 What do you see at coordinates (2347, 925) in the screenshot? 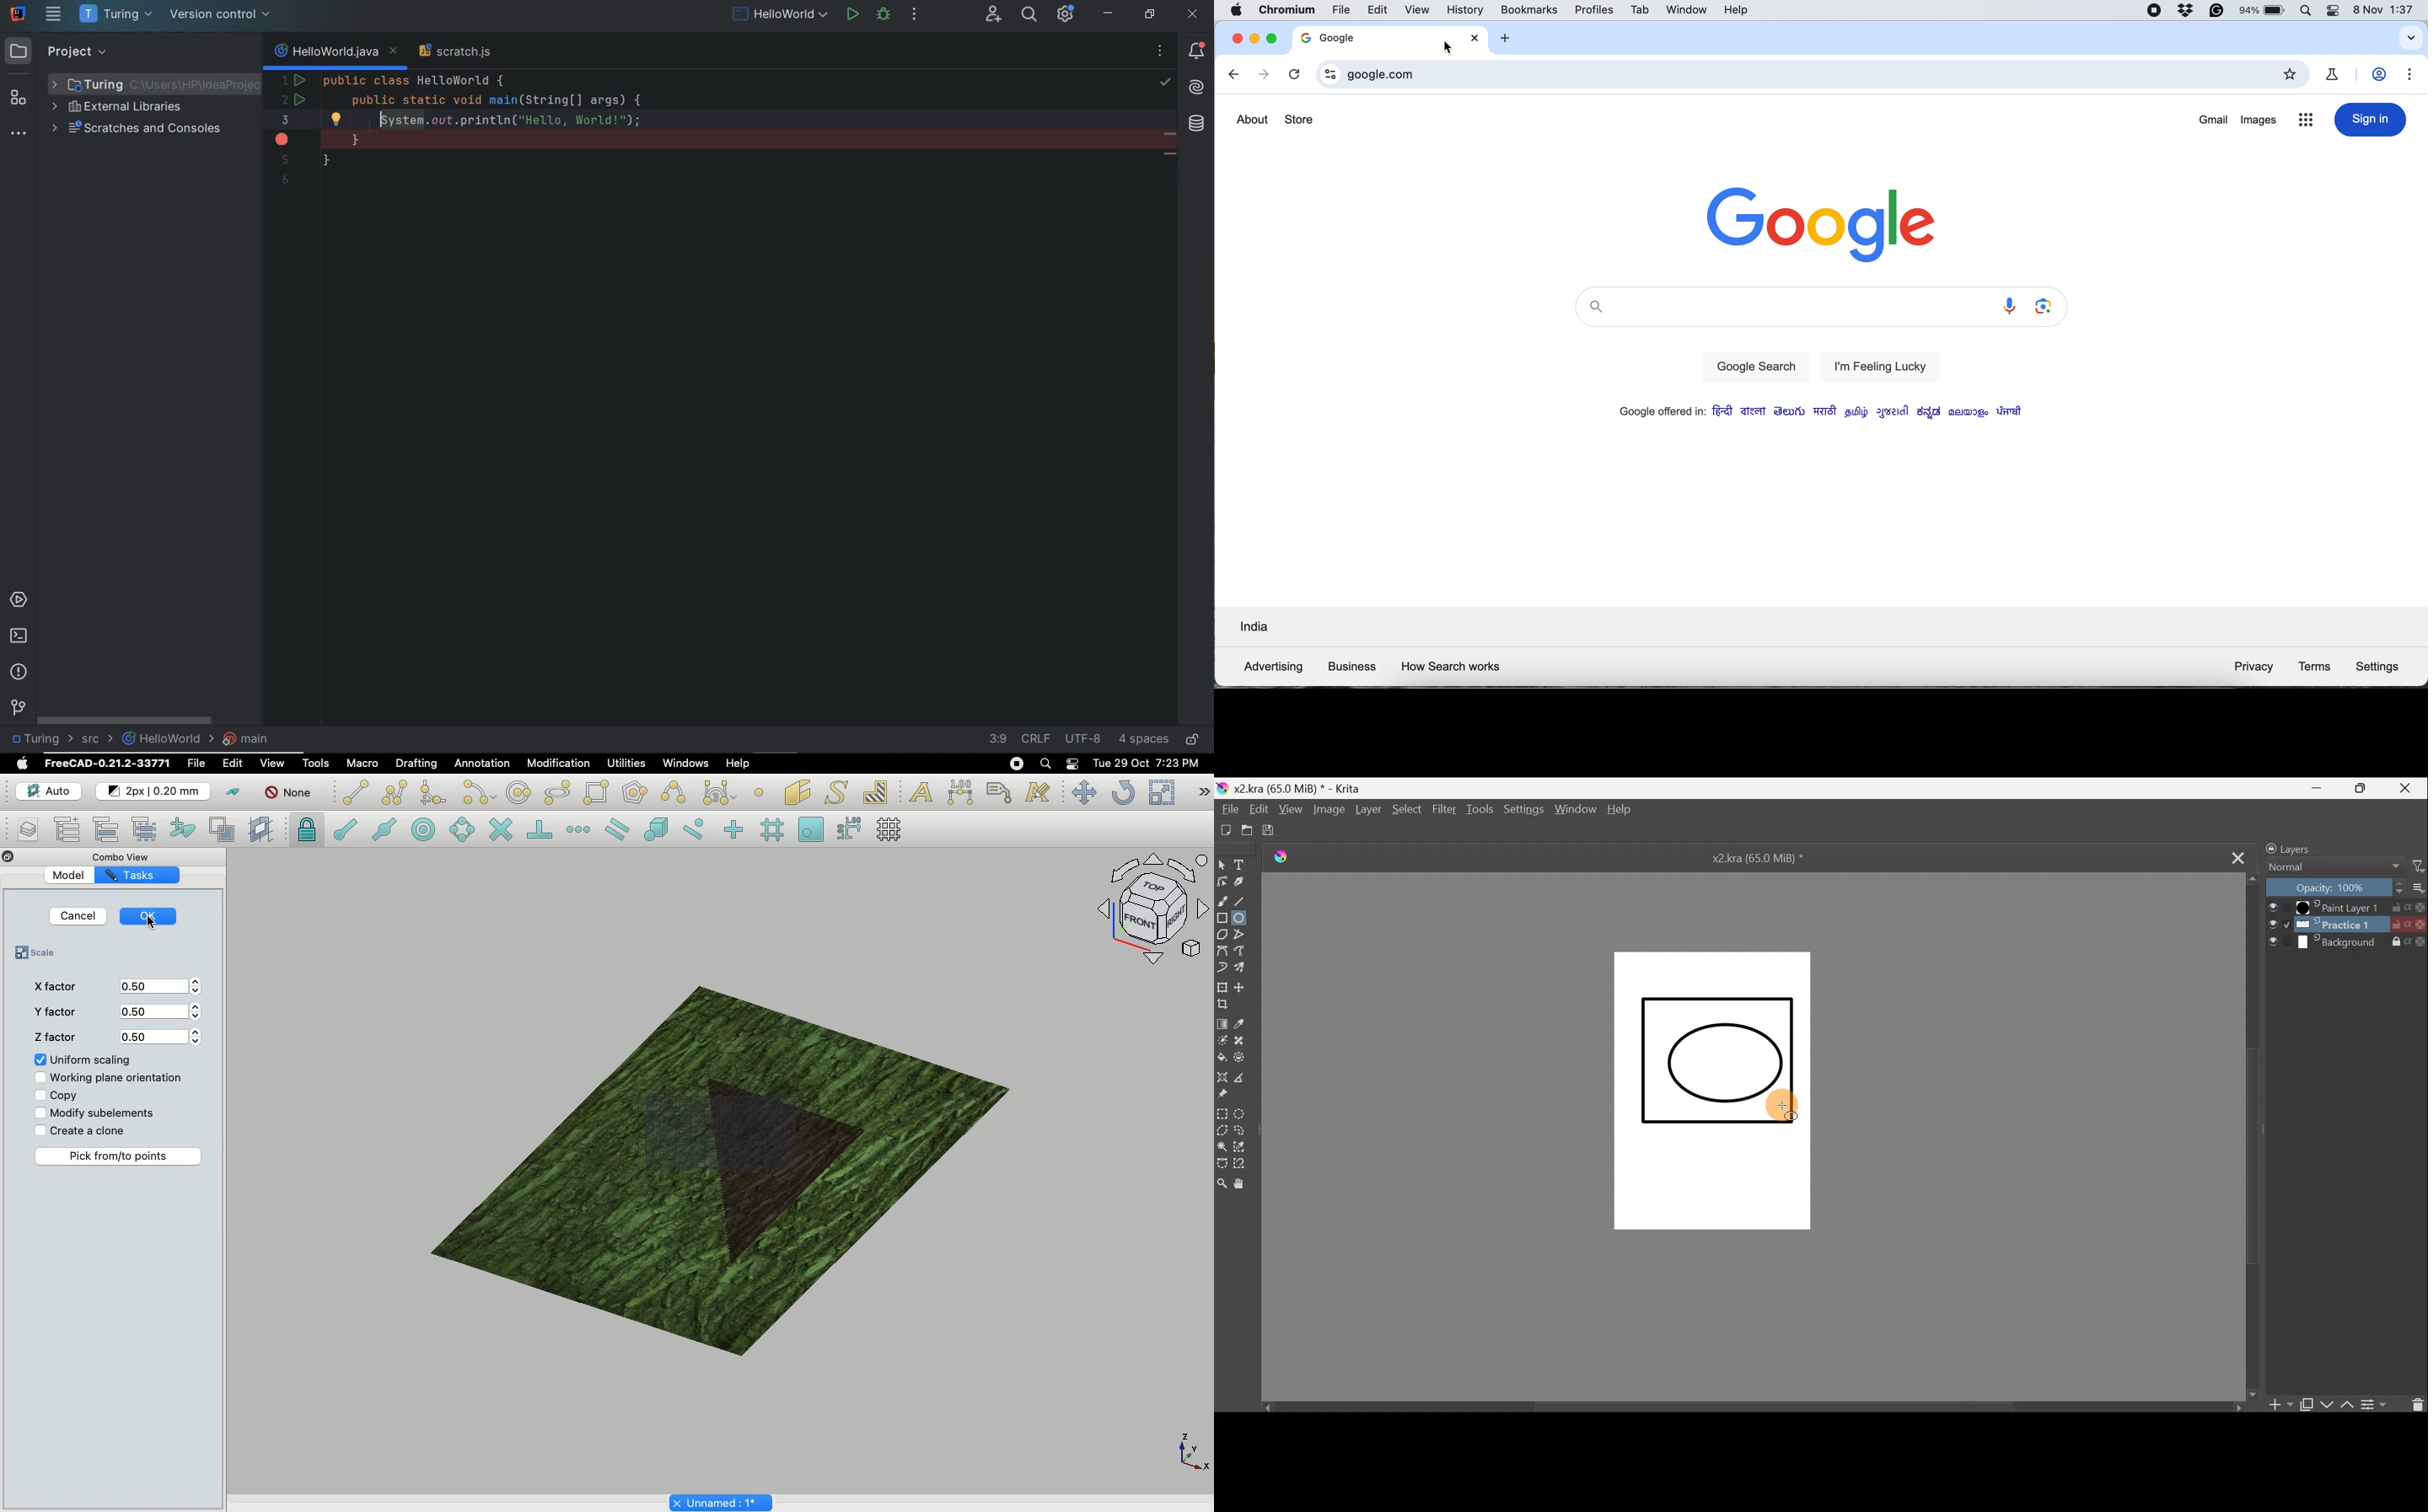
I see `Practice 1` at bounding box center [2347, 925].